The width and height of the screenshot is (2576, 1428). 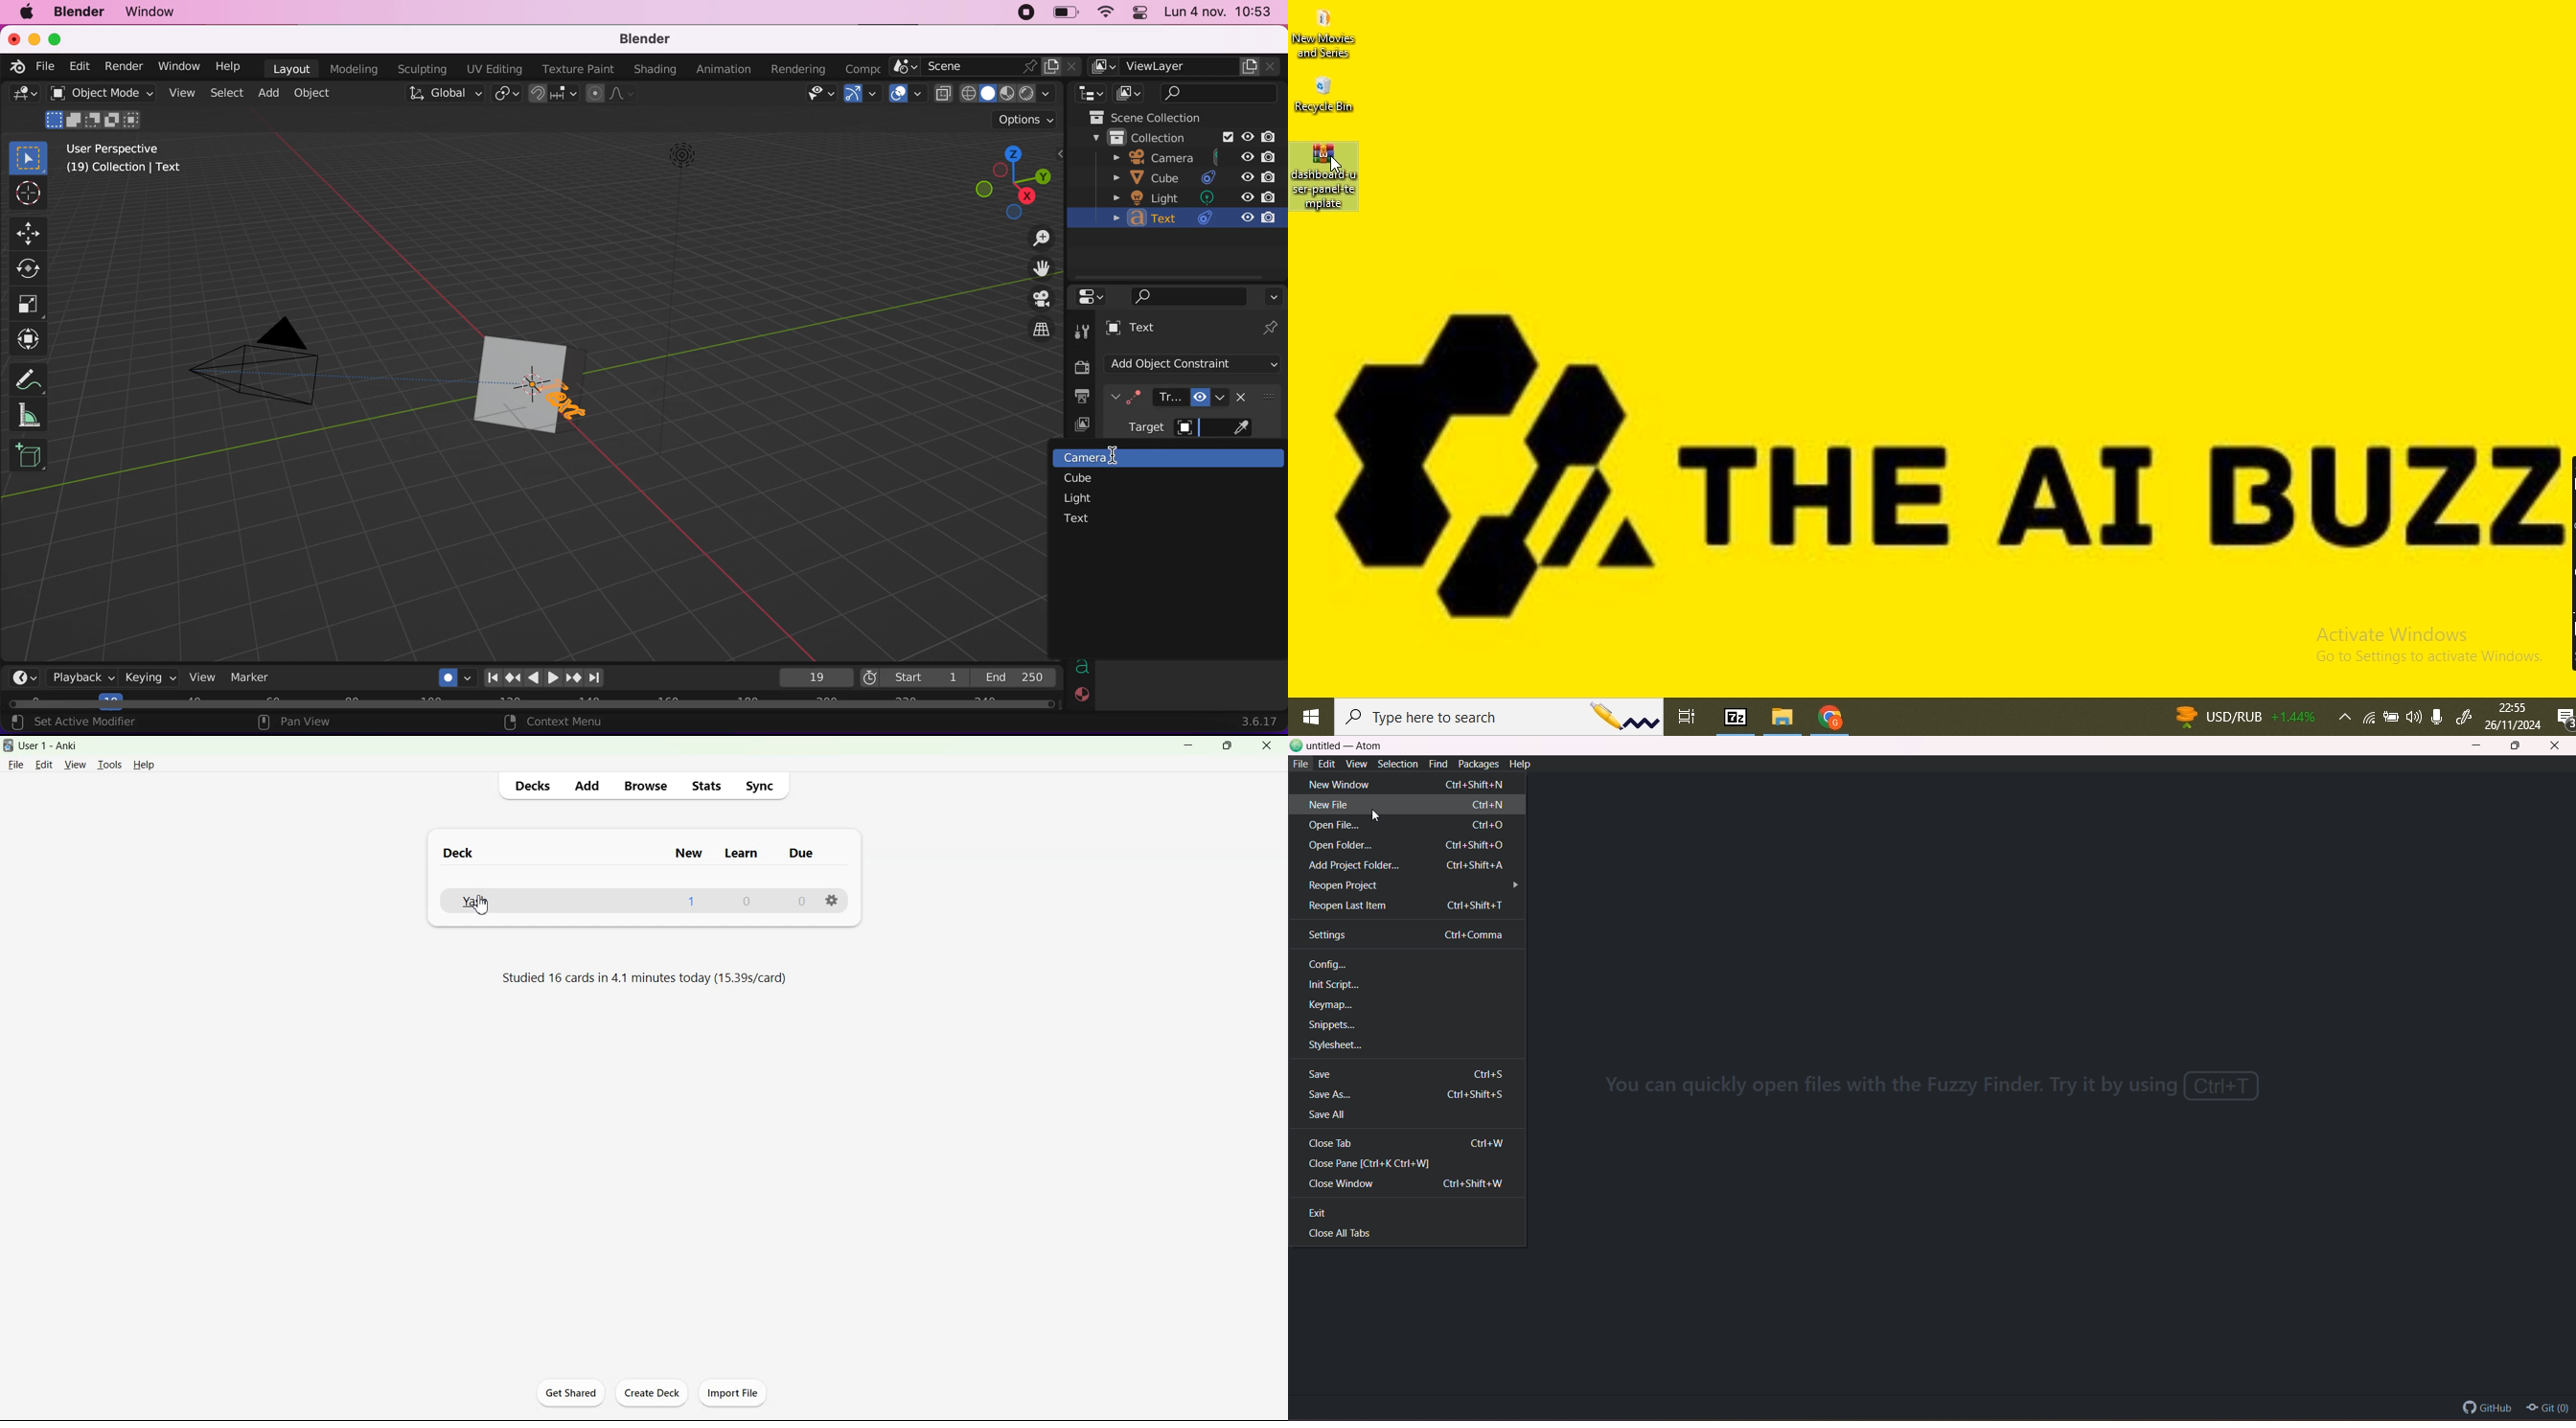 I want to click on Deck, so click(x=458, y=853).